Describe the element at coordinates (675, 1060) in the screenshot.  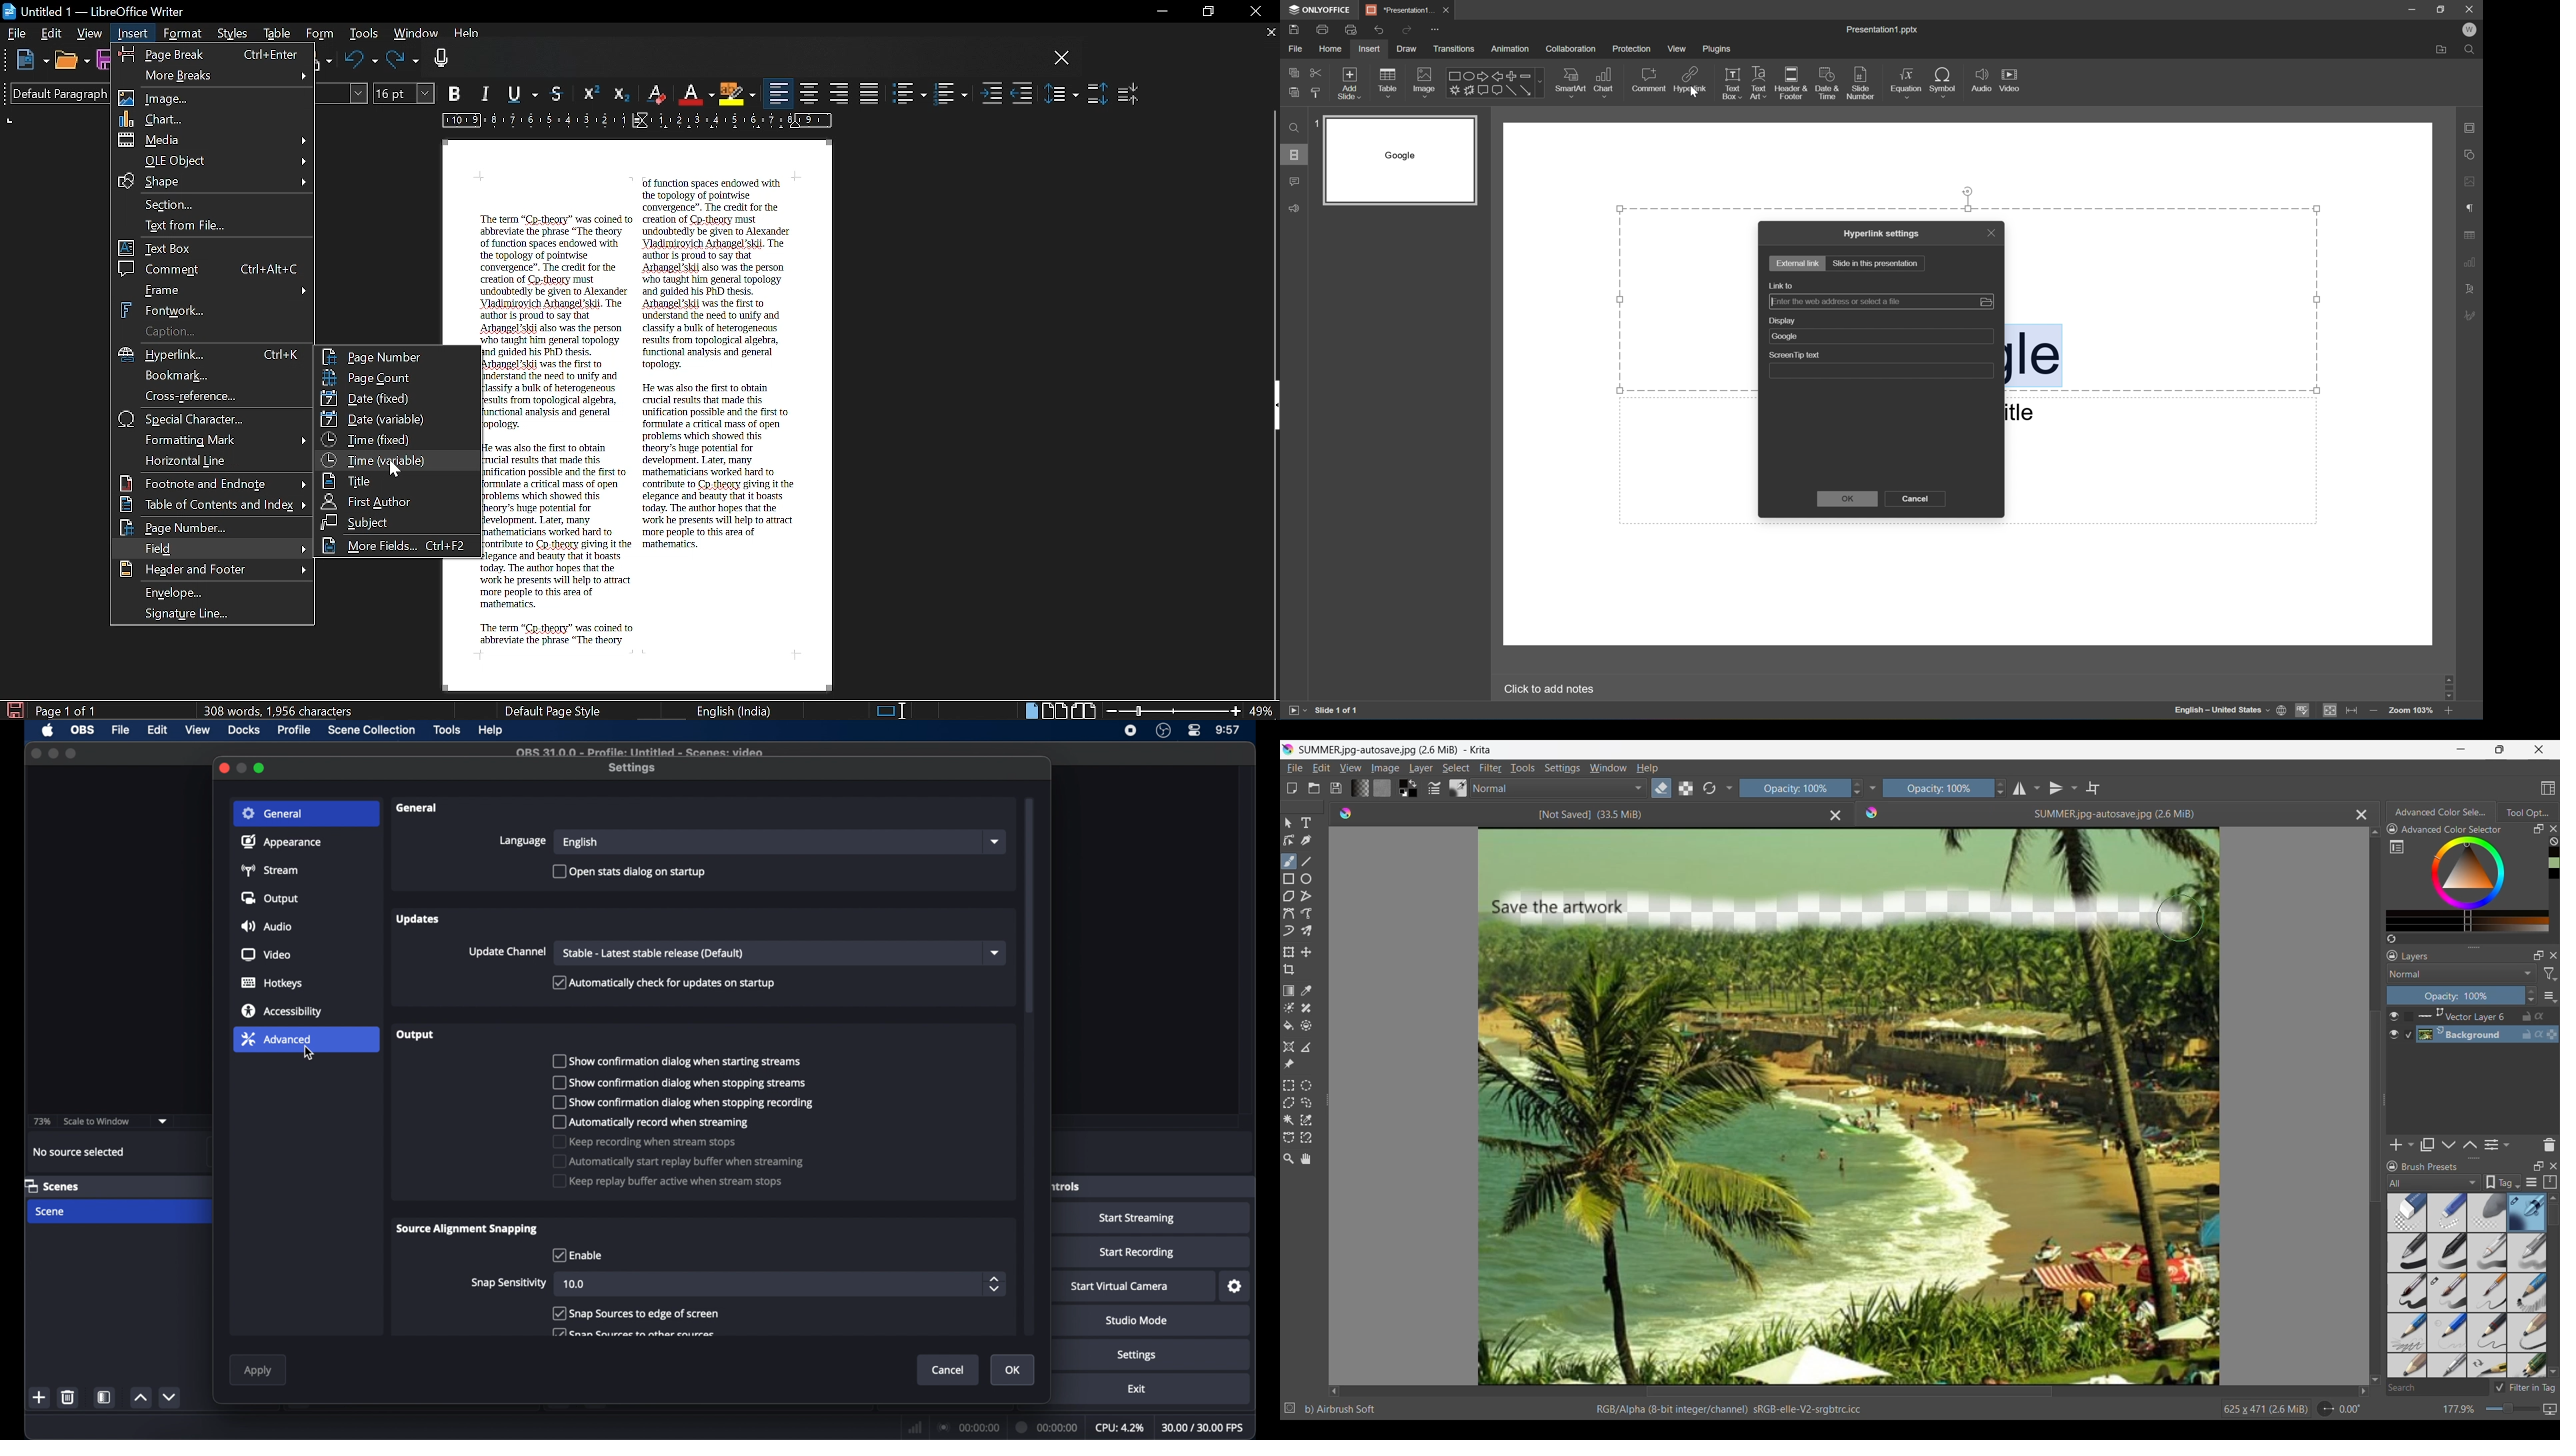
I see `checkbox` at that location.